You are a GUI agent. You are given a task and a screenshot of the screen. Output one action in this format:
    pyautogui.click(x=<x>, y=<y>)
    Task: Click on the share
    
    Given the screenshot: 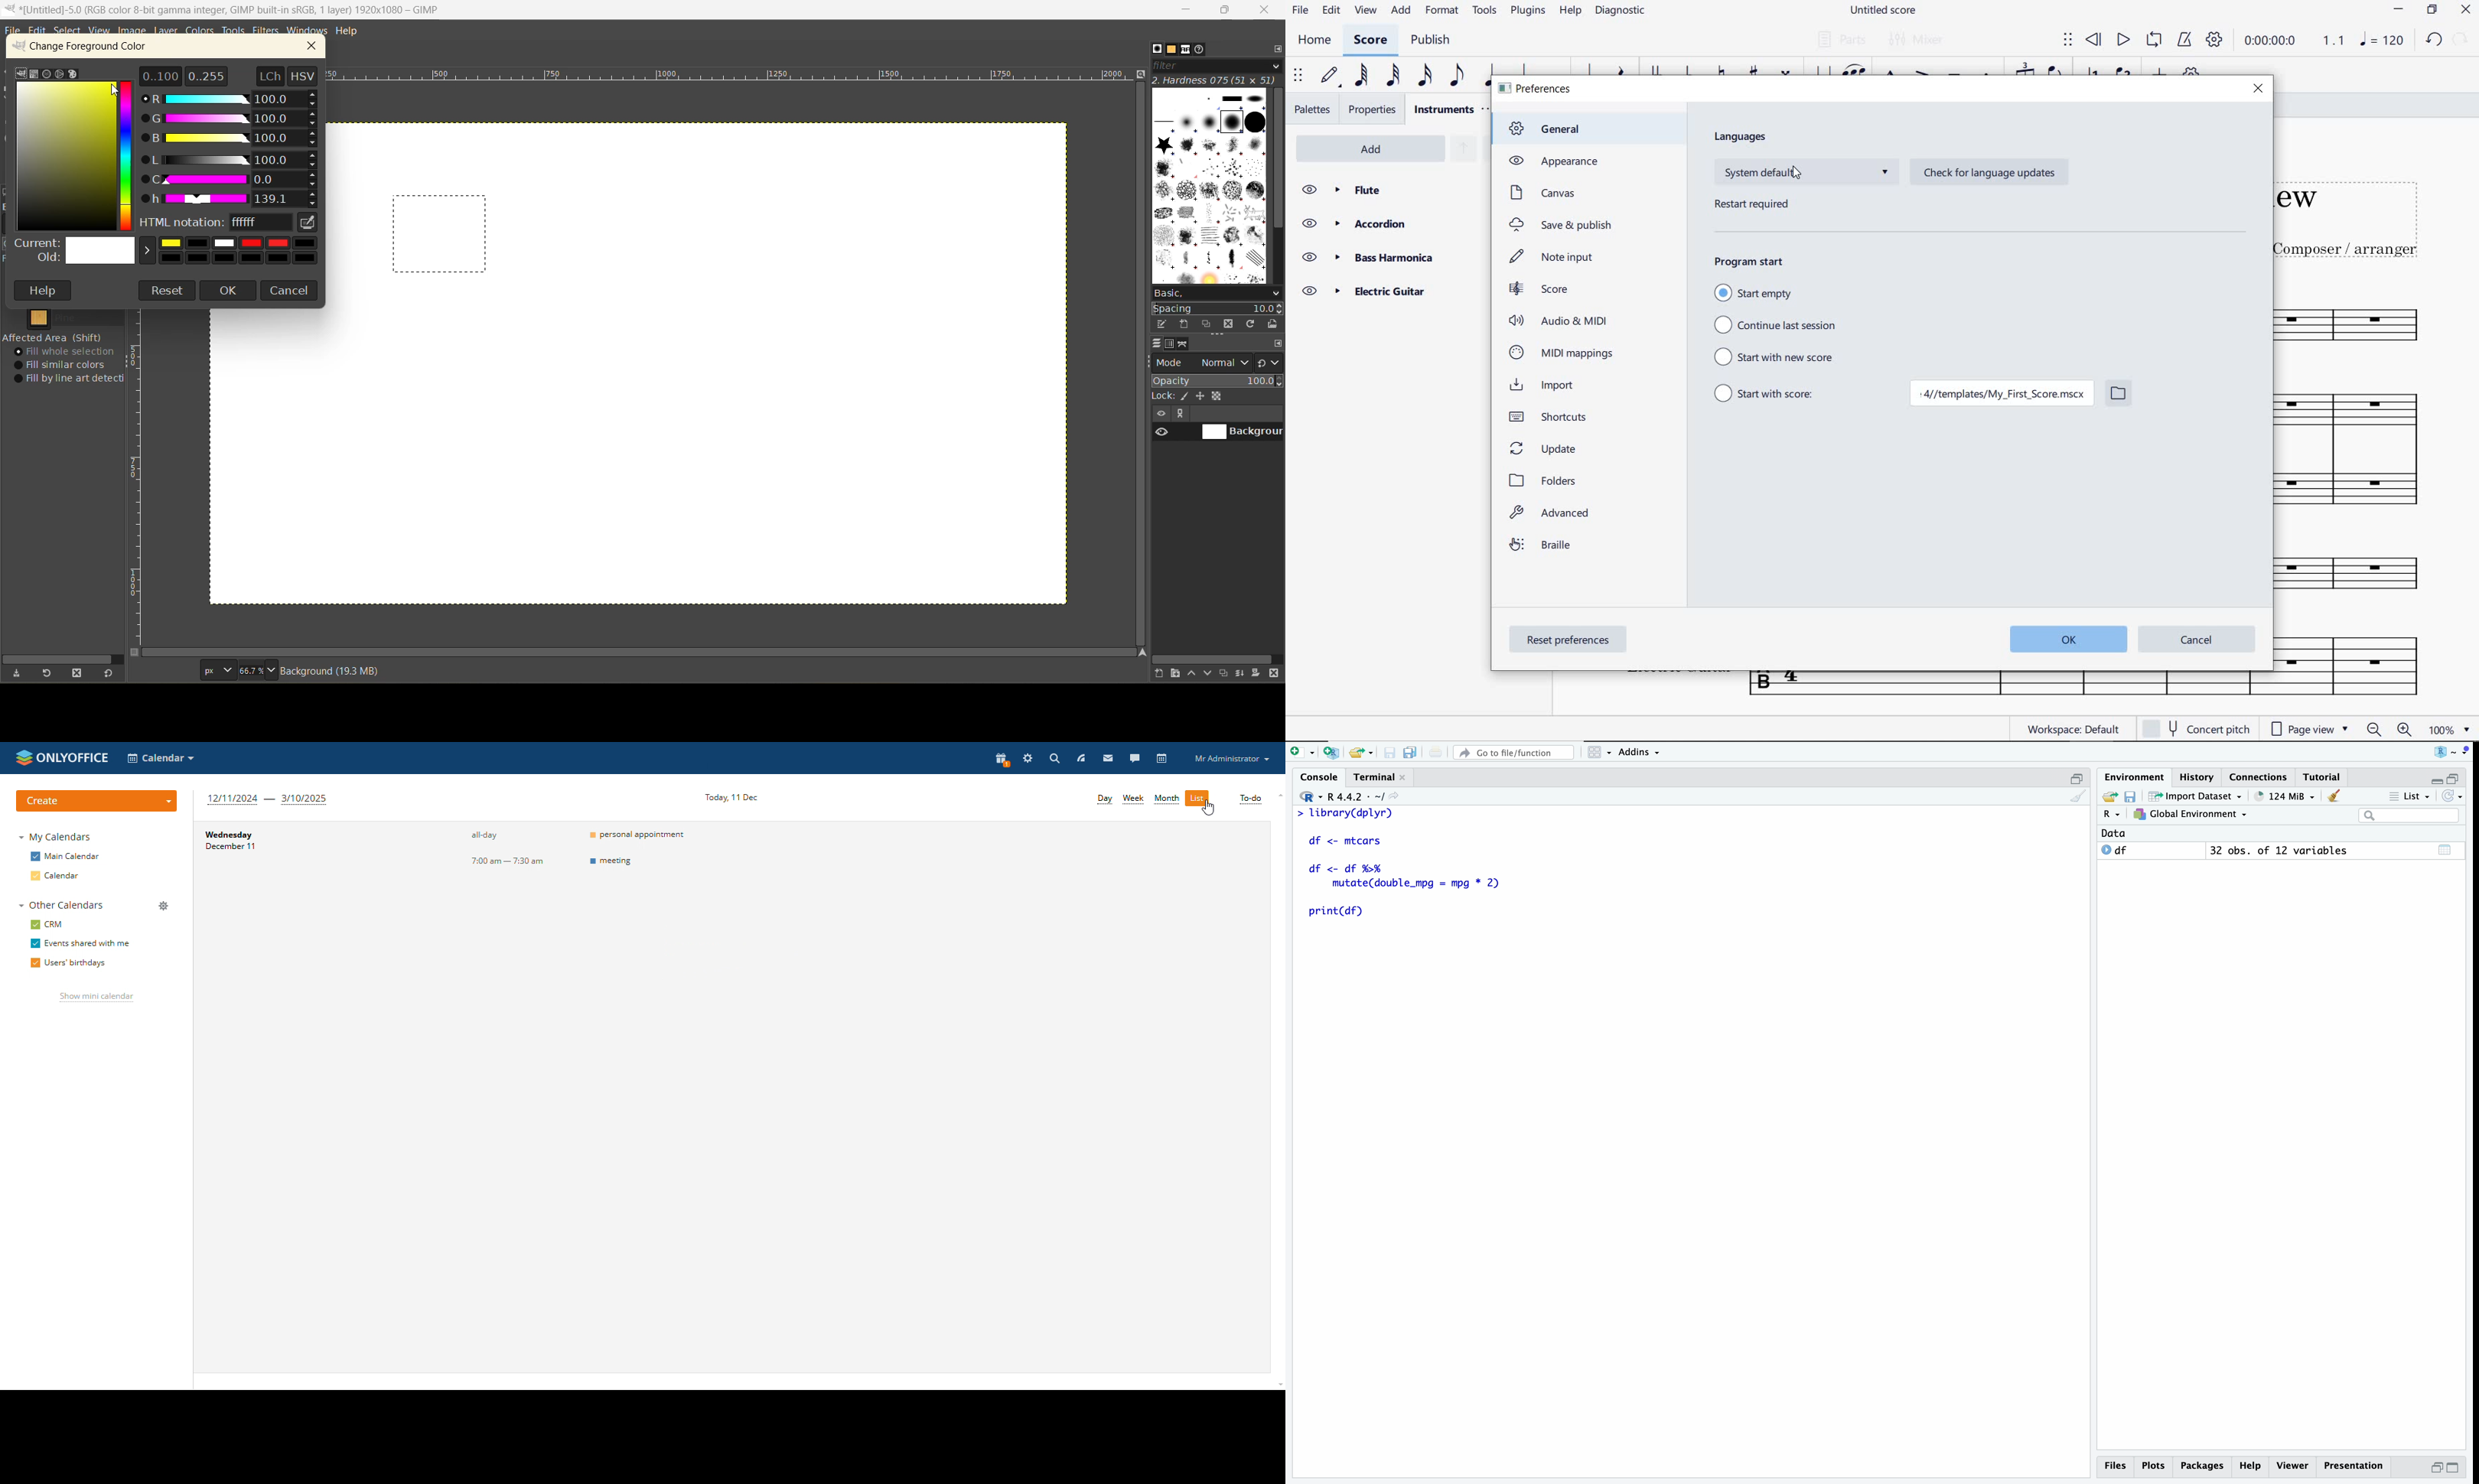 What is the action you would take?
    pyautogui.click(x=2110, y=795)
    